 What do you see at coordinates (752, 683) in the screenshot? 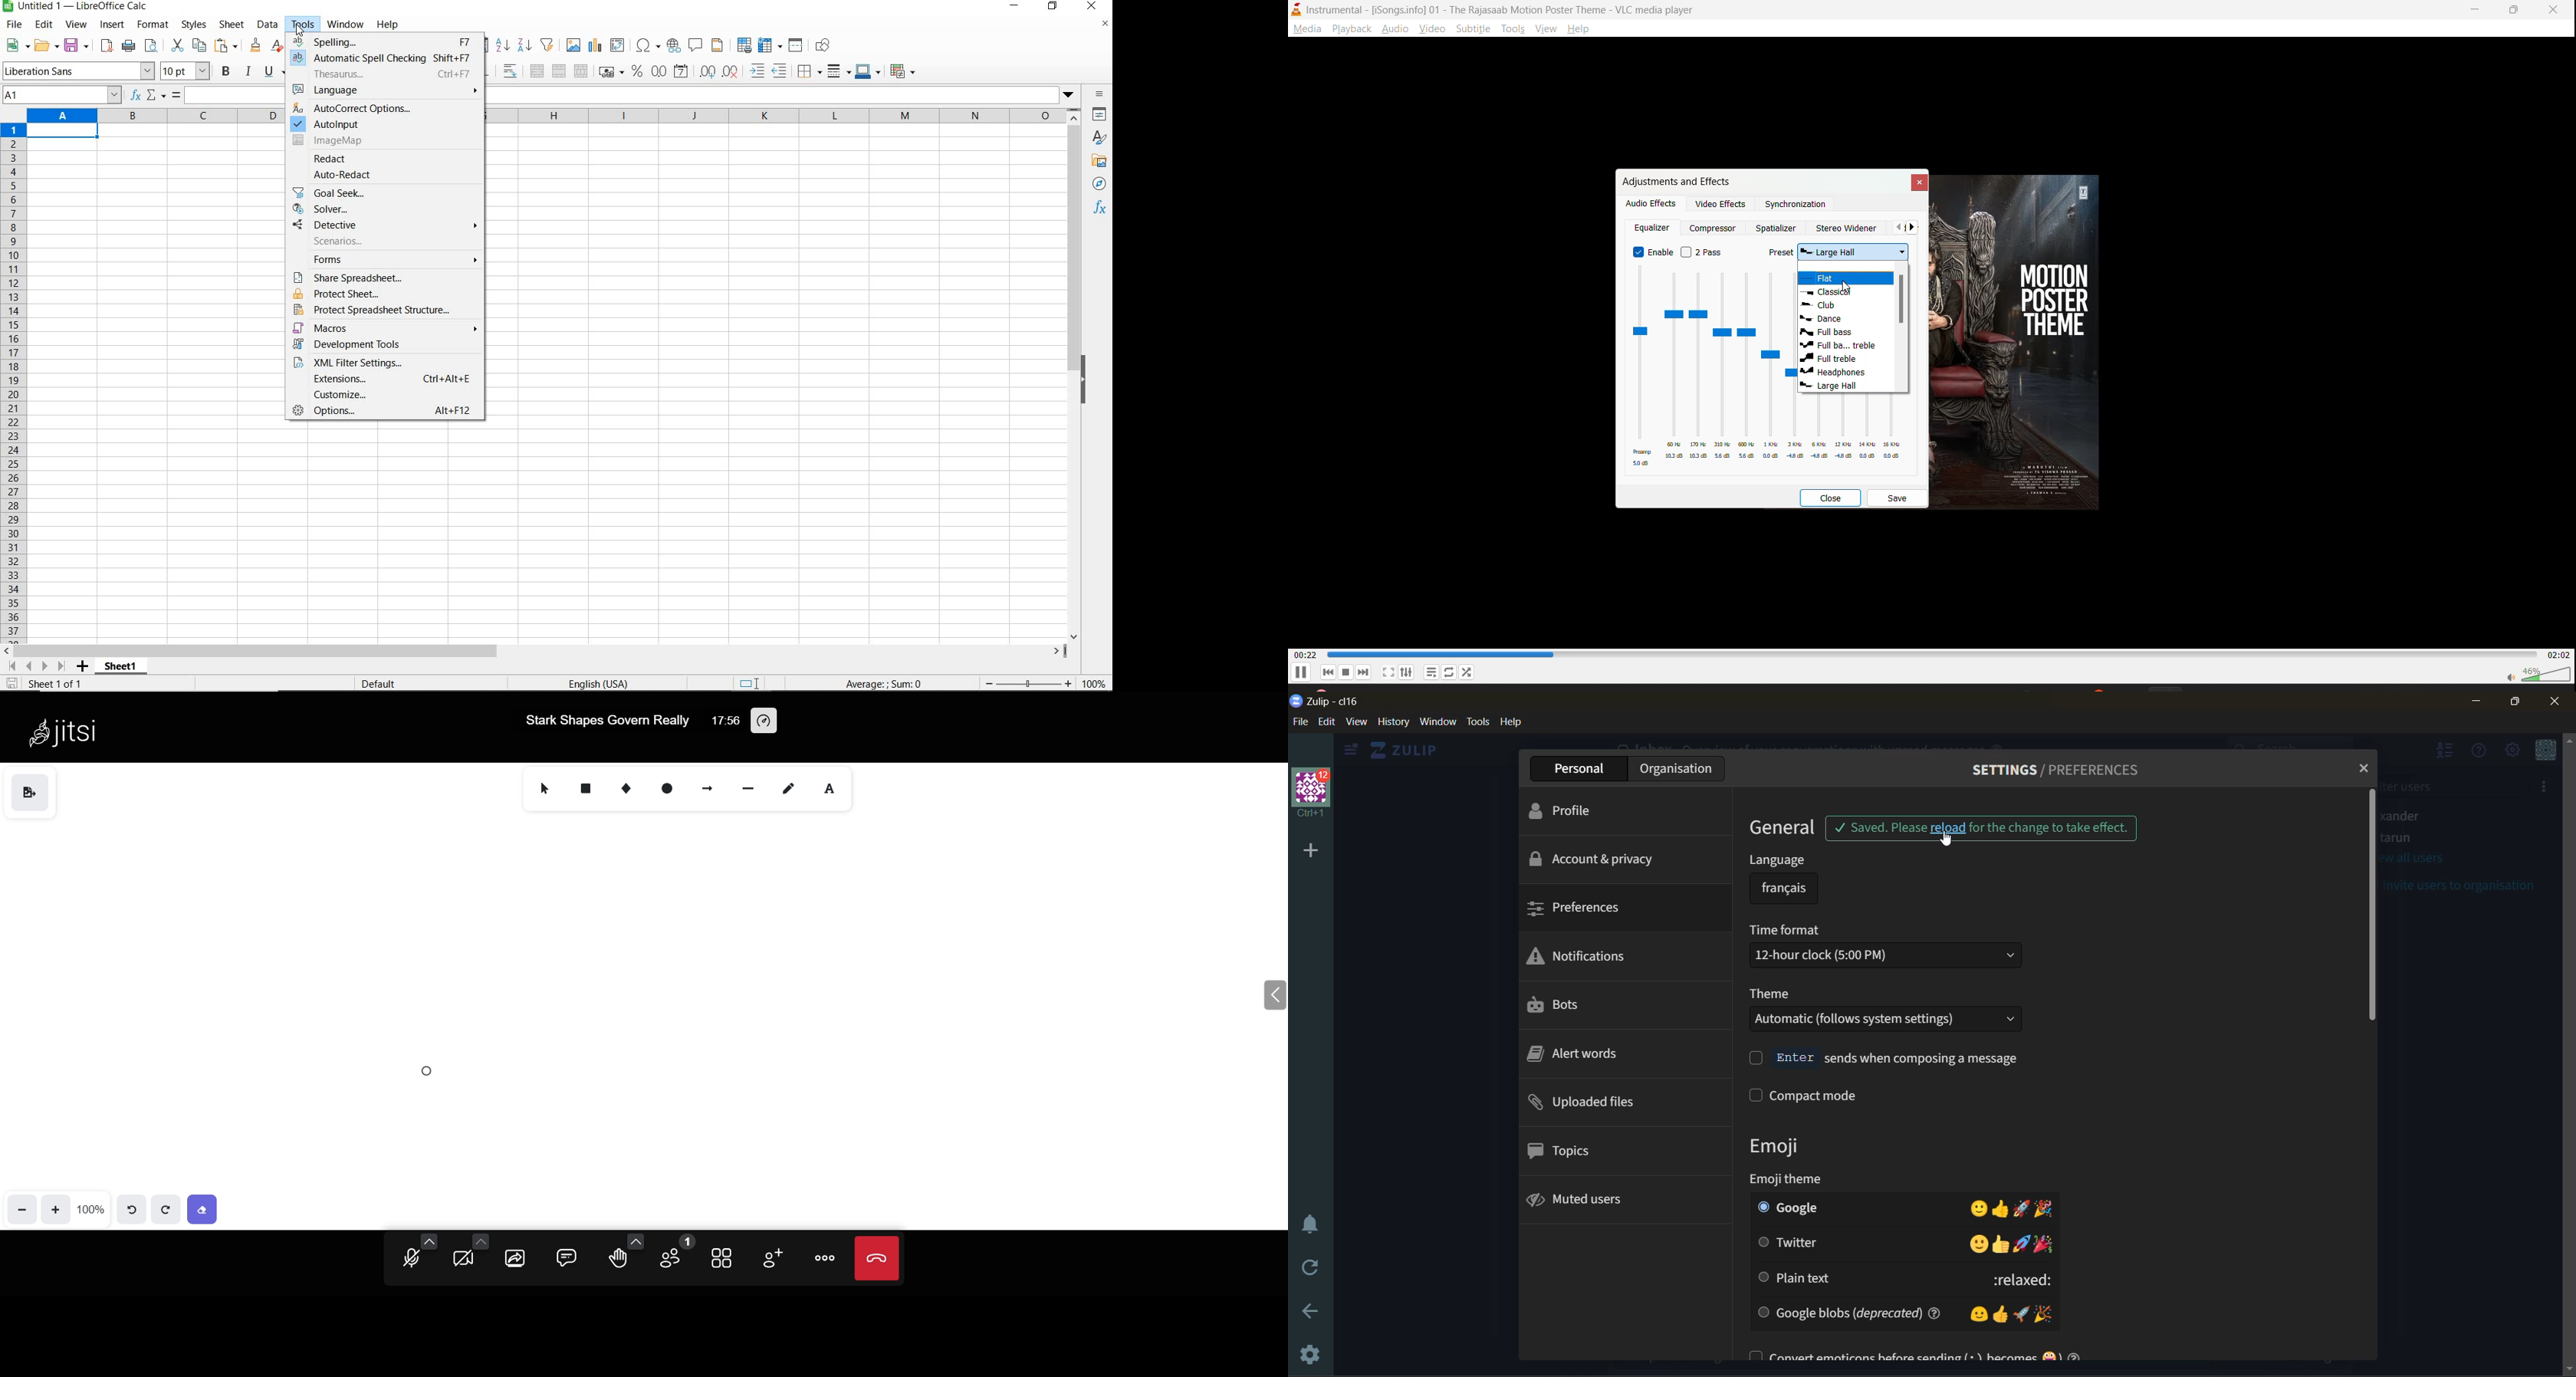
I see `STANDARD SELECTION` at bounding box center [752, 683].